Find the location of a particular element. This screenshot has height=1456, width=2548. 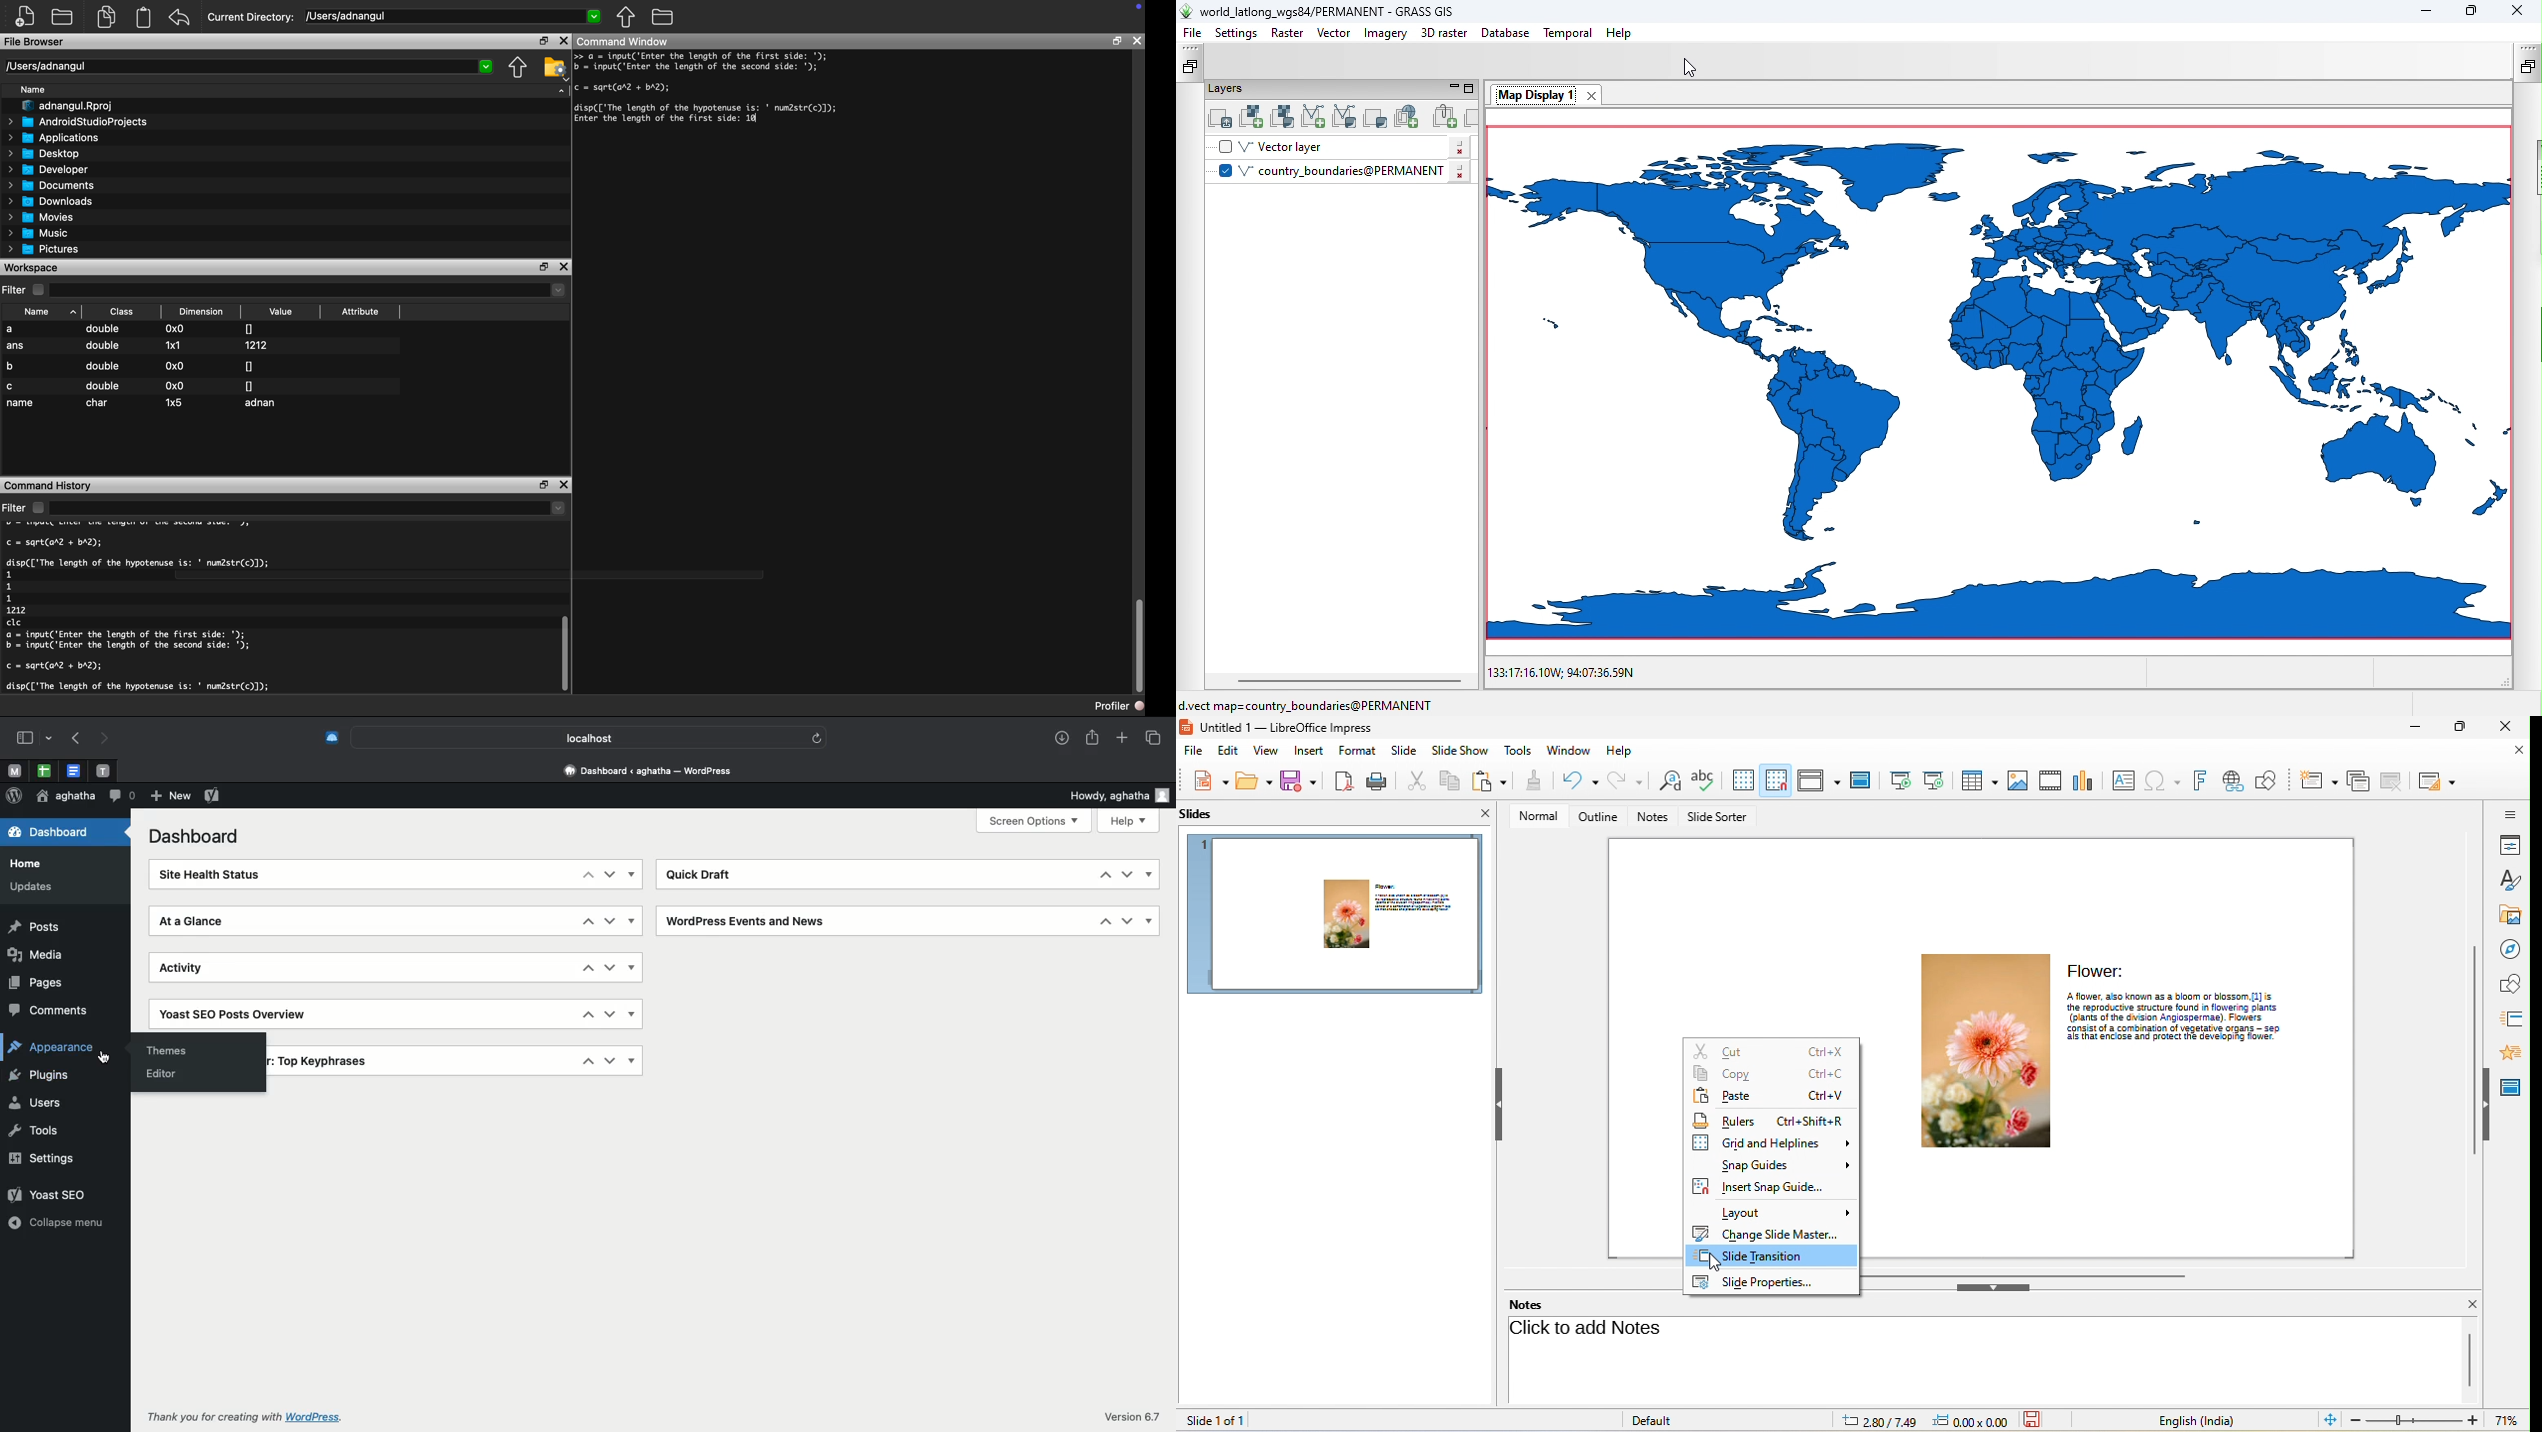

current zoom is located at coordinates (2512, 1421).